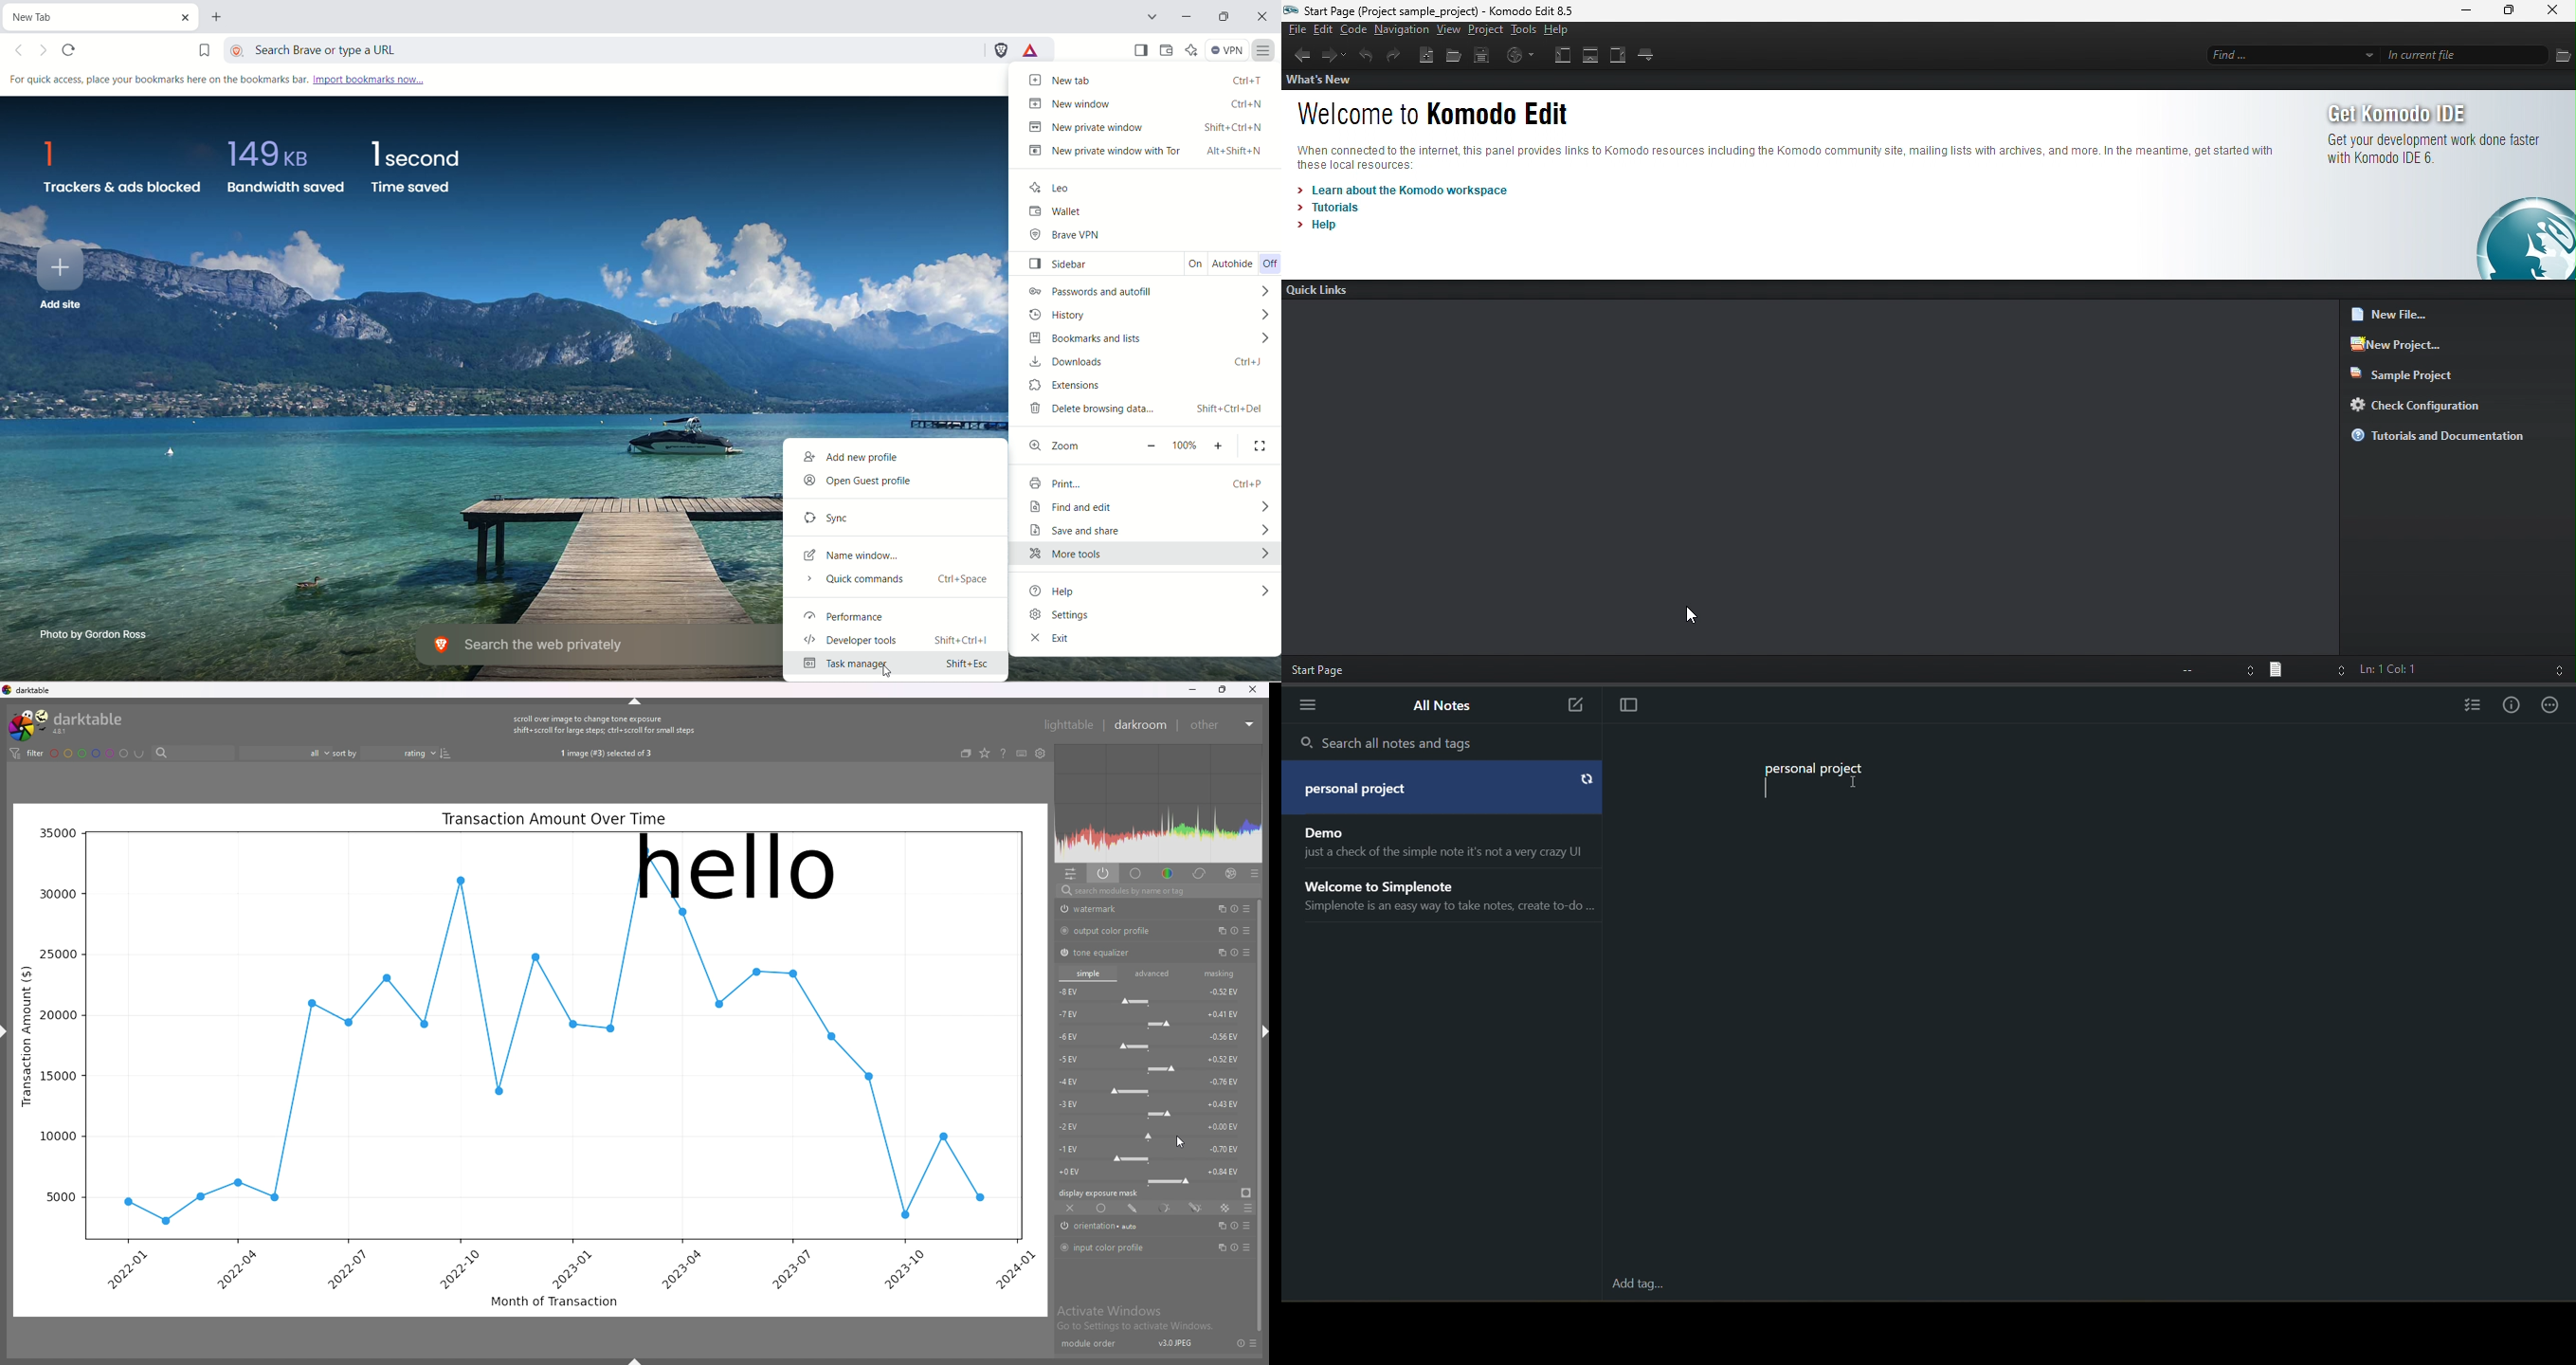 This screenshot has width=2576, height=1372. Describe the element at coordinates (57, 833) in the screenshot. I see `35000` at that location.